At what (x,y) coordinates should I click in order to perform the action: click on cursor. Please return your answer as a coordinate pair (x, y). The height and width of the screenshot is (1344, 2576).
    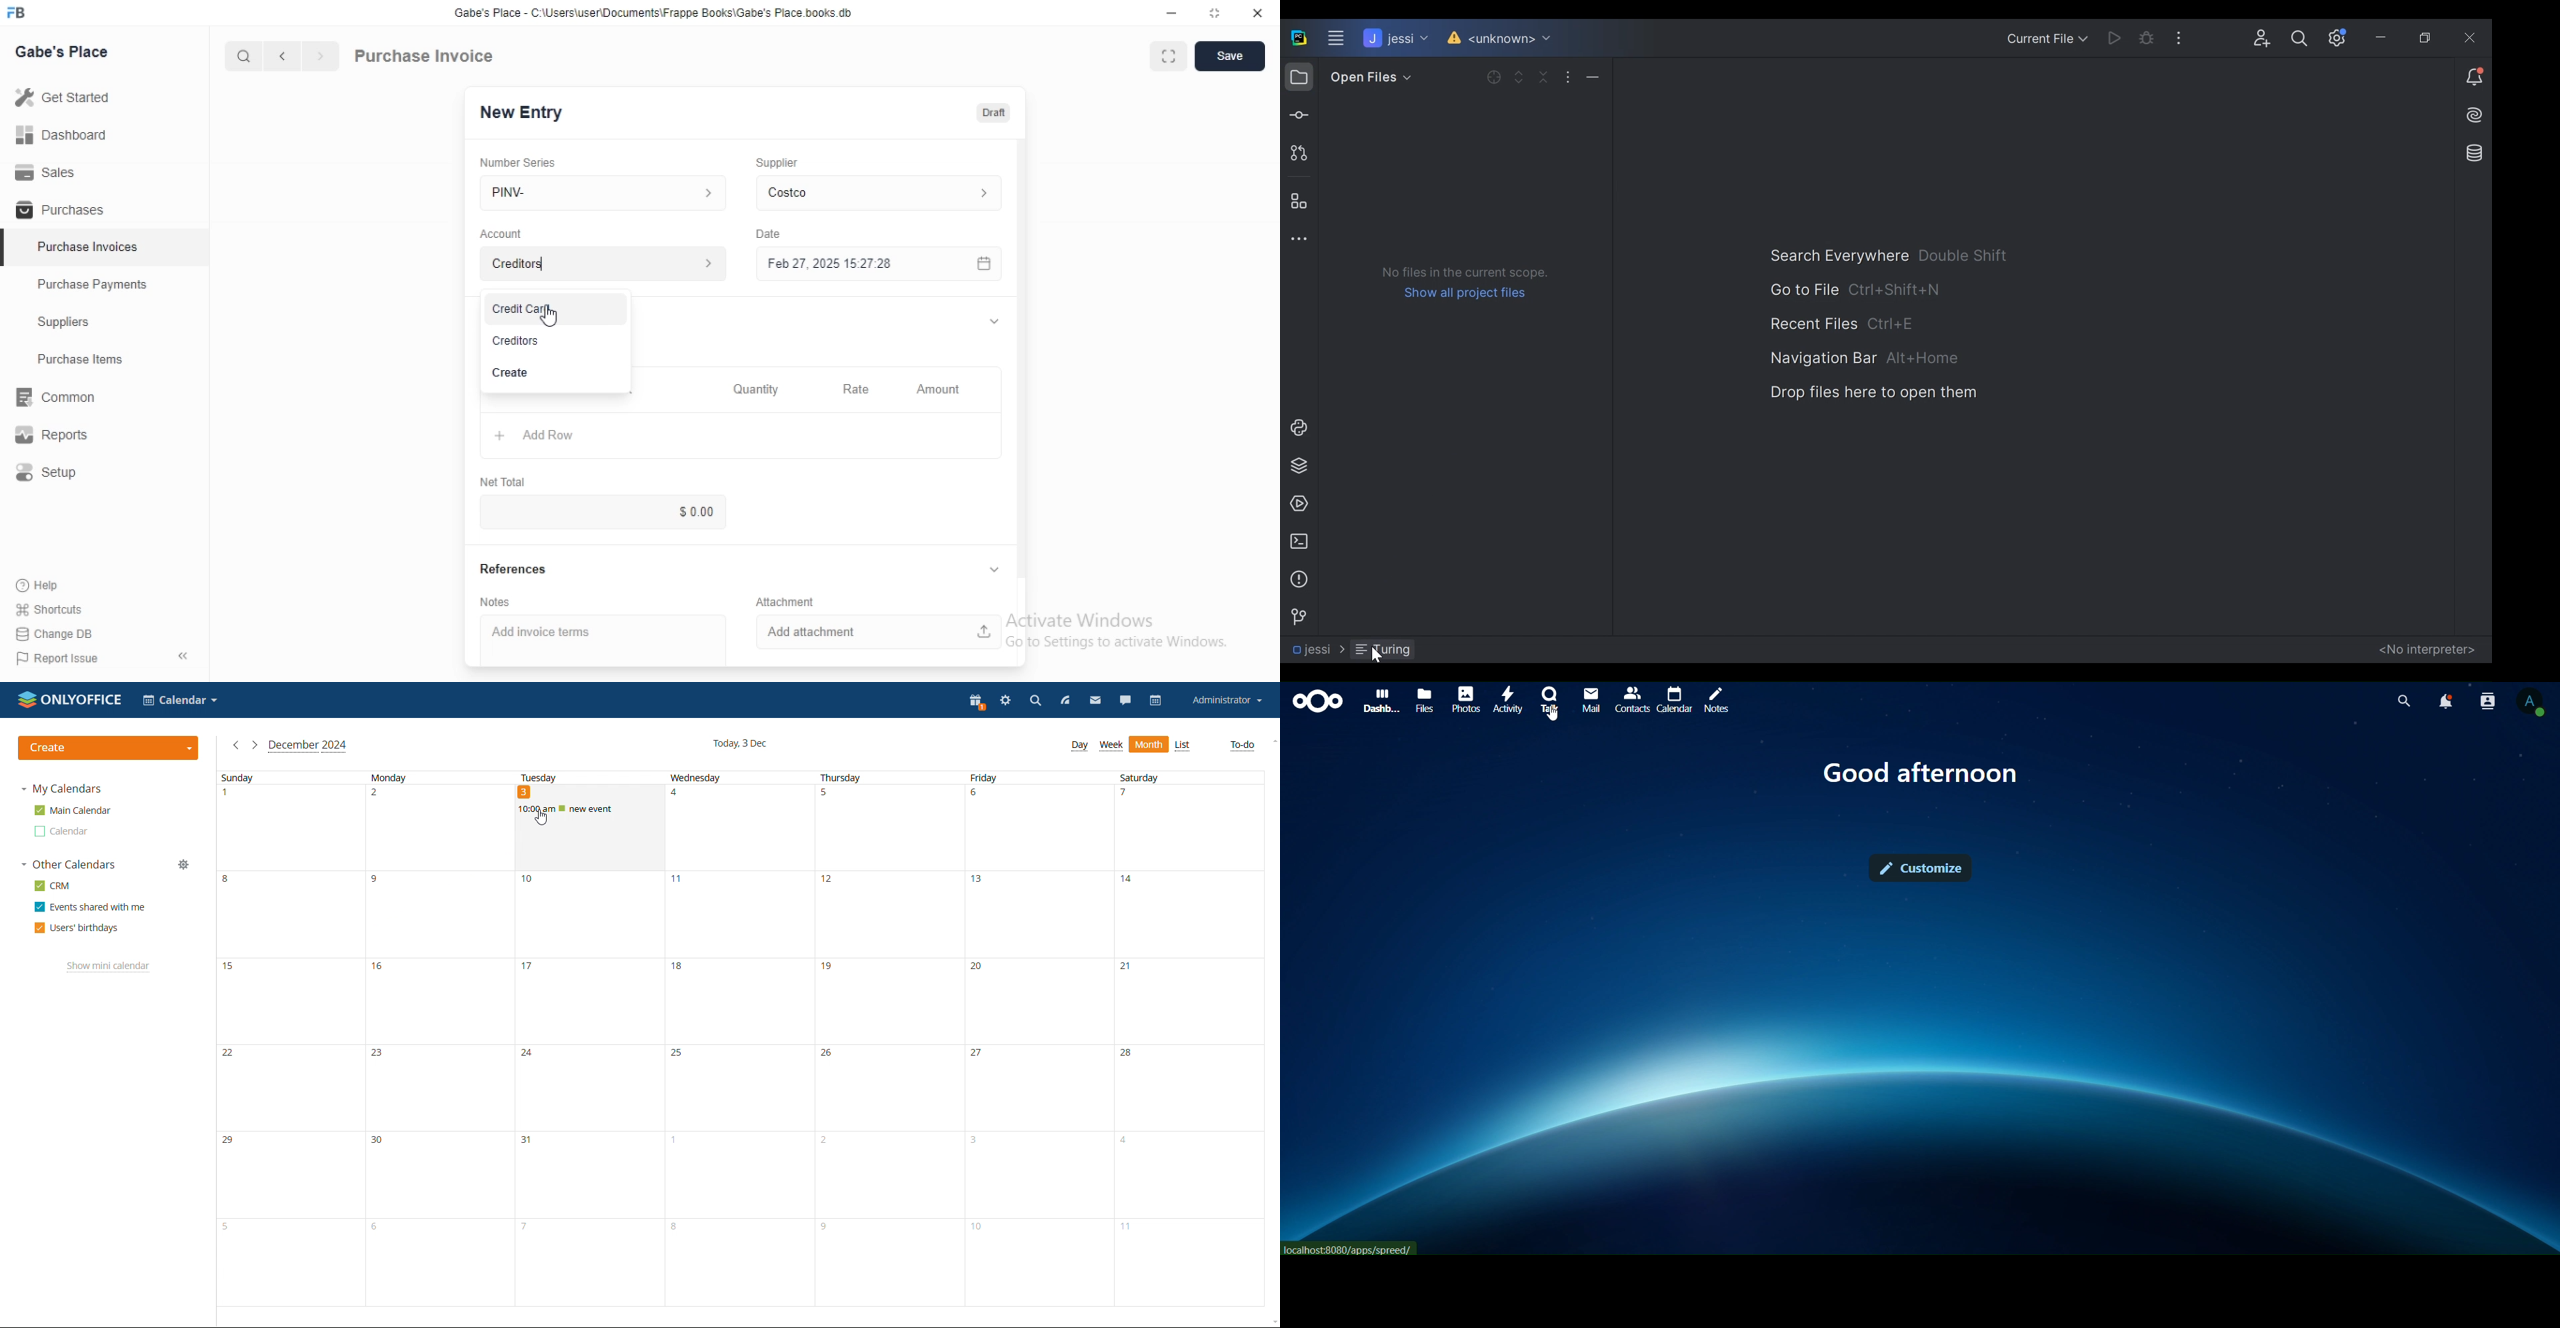
    Looking at the image, I should click on (1553, 717).